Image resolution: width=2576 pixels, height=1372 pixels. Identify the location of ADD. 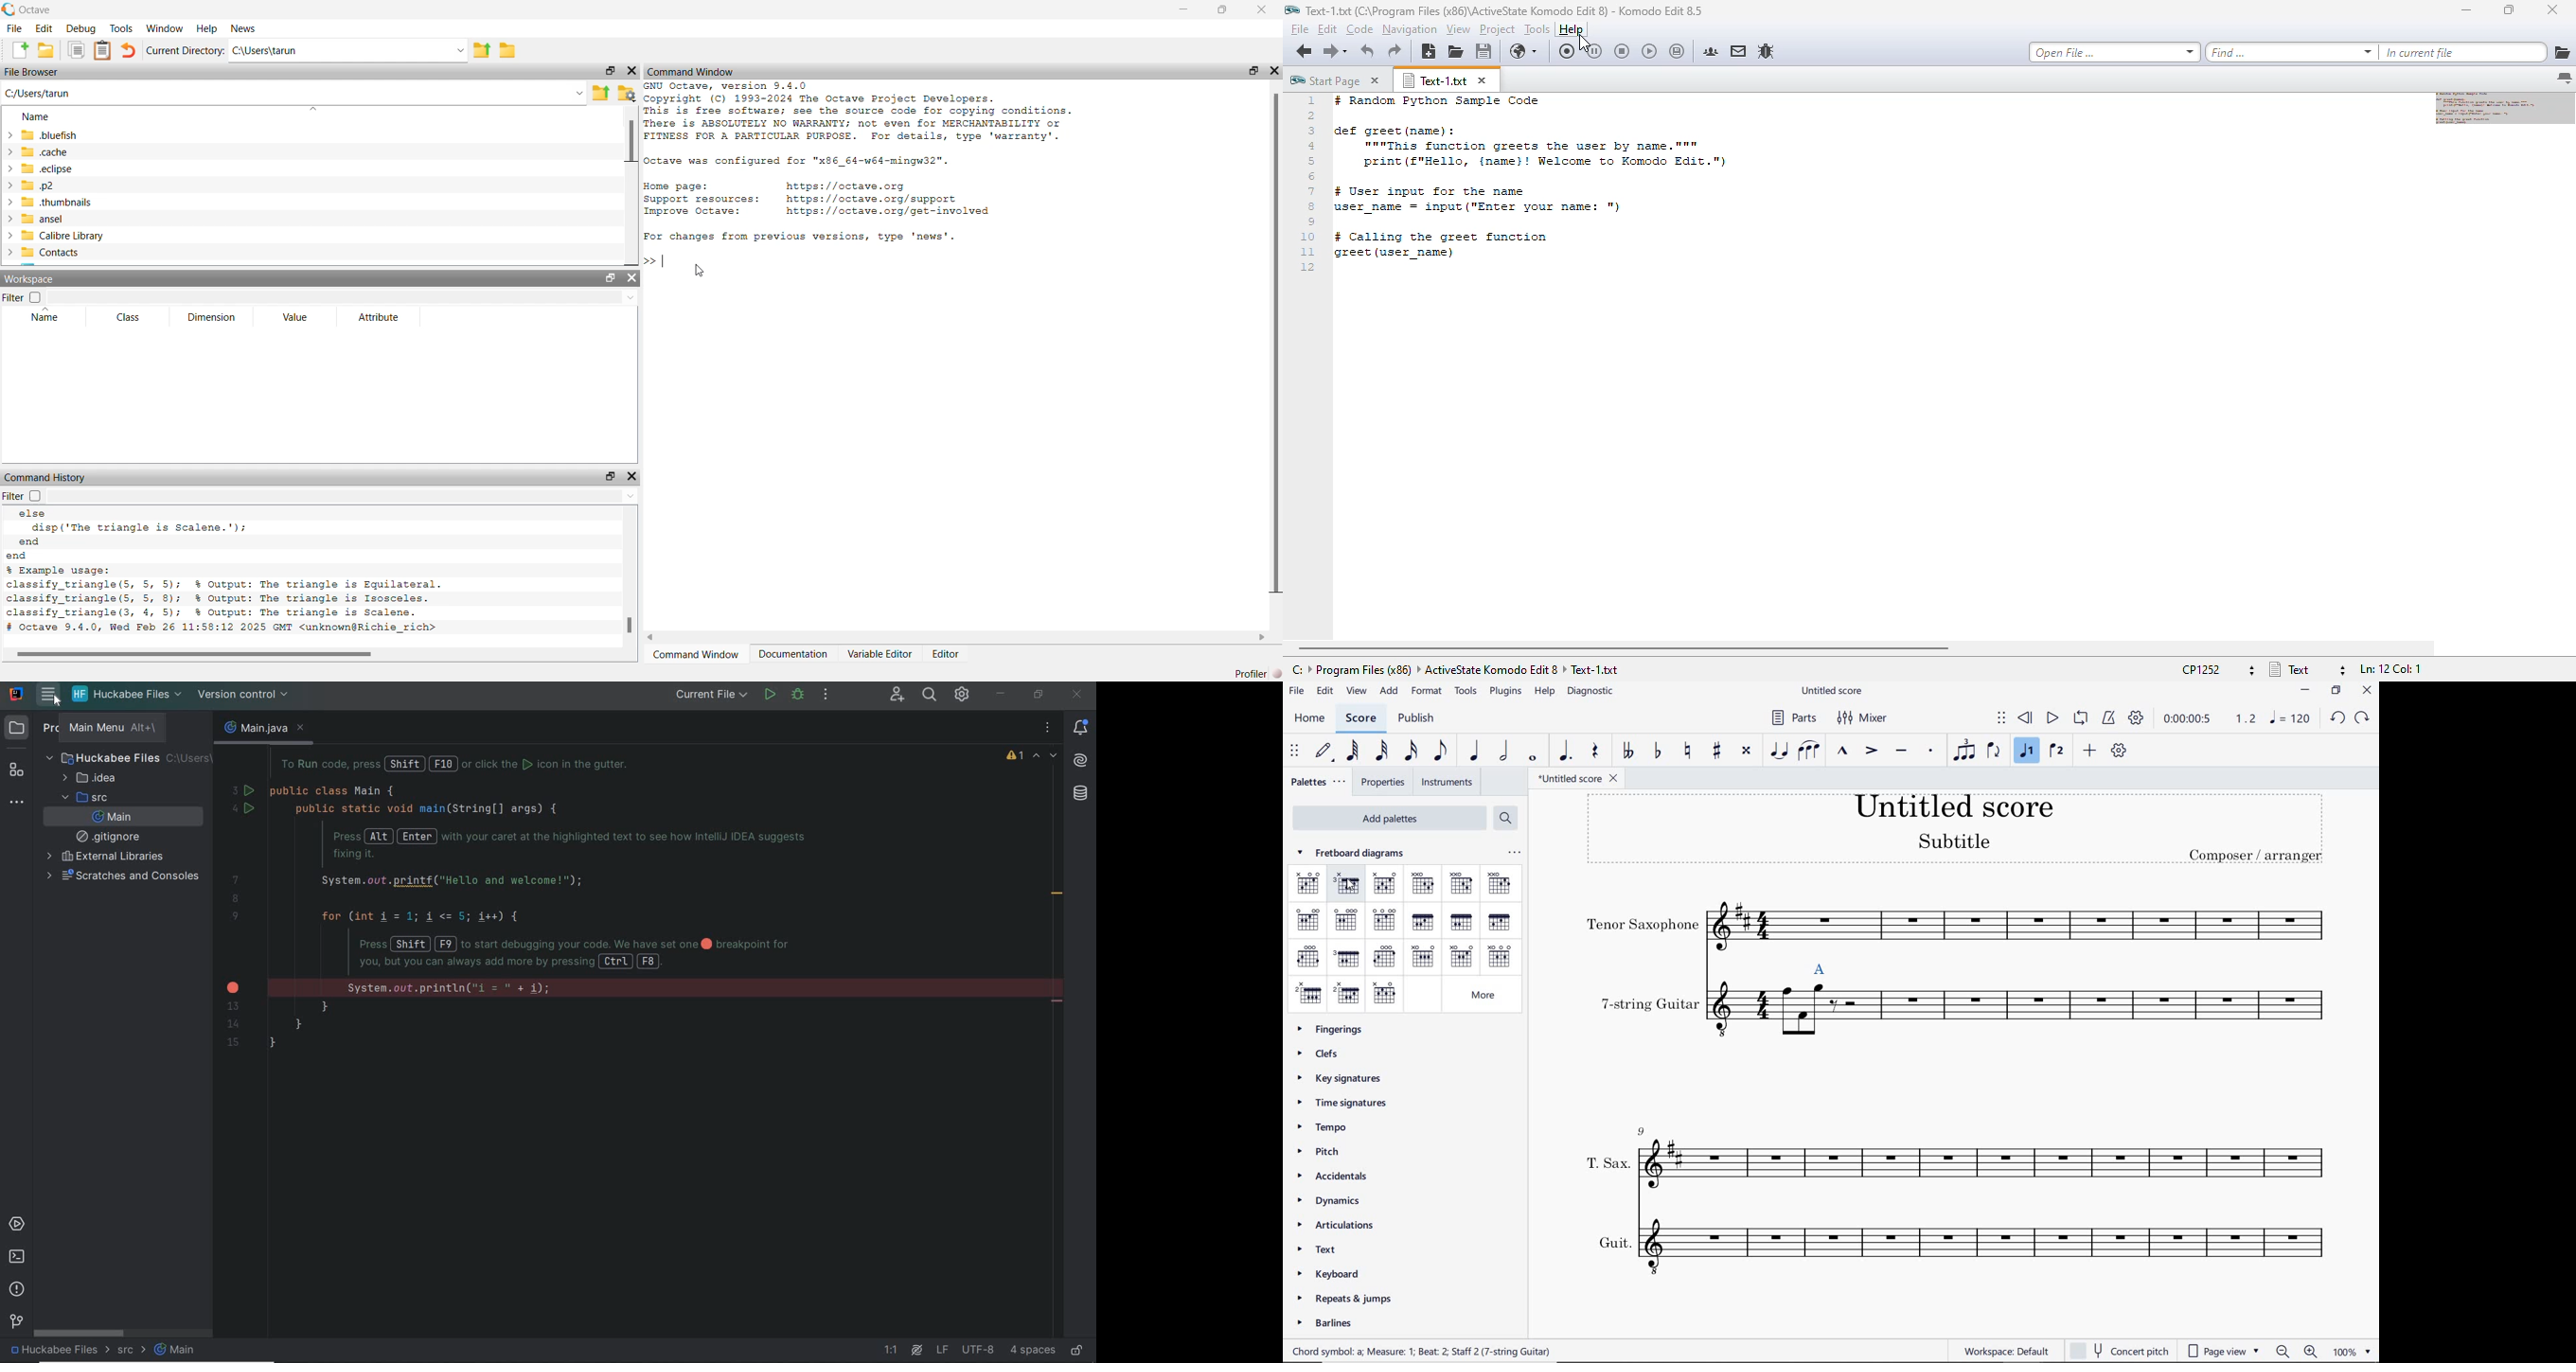
(1389, 691).